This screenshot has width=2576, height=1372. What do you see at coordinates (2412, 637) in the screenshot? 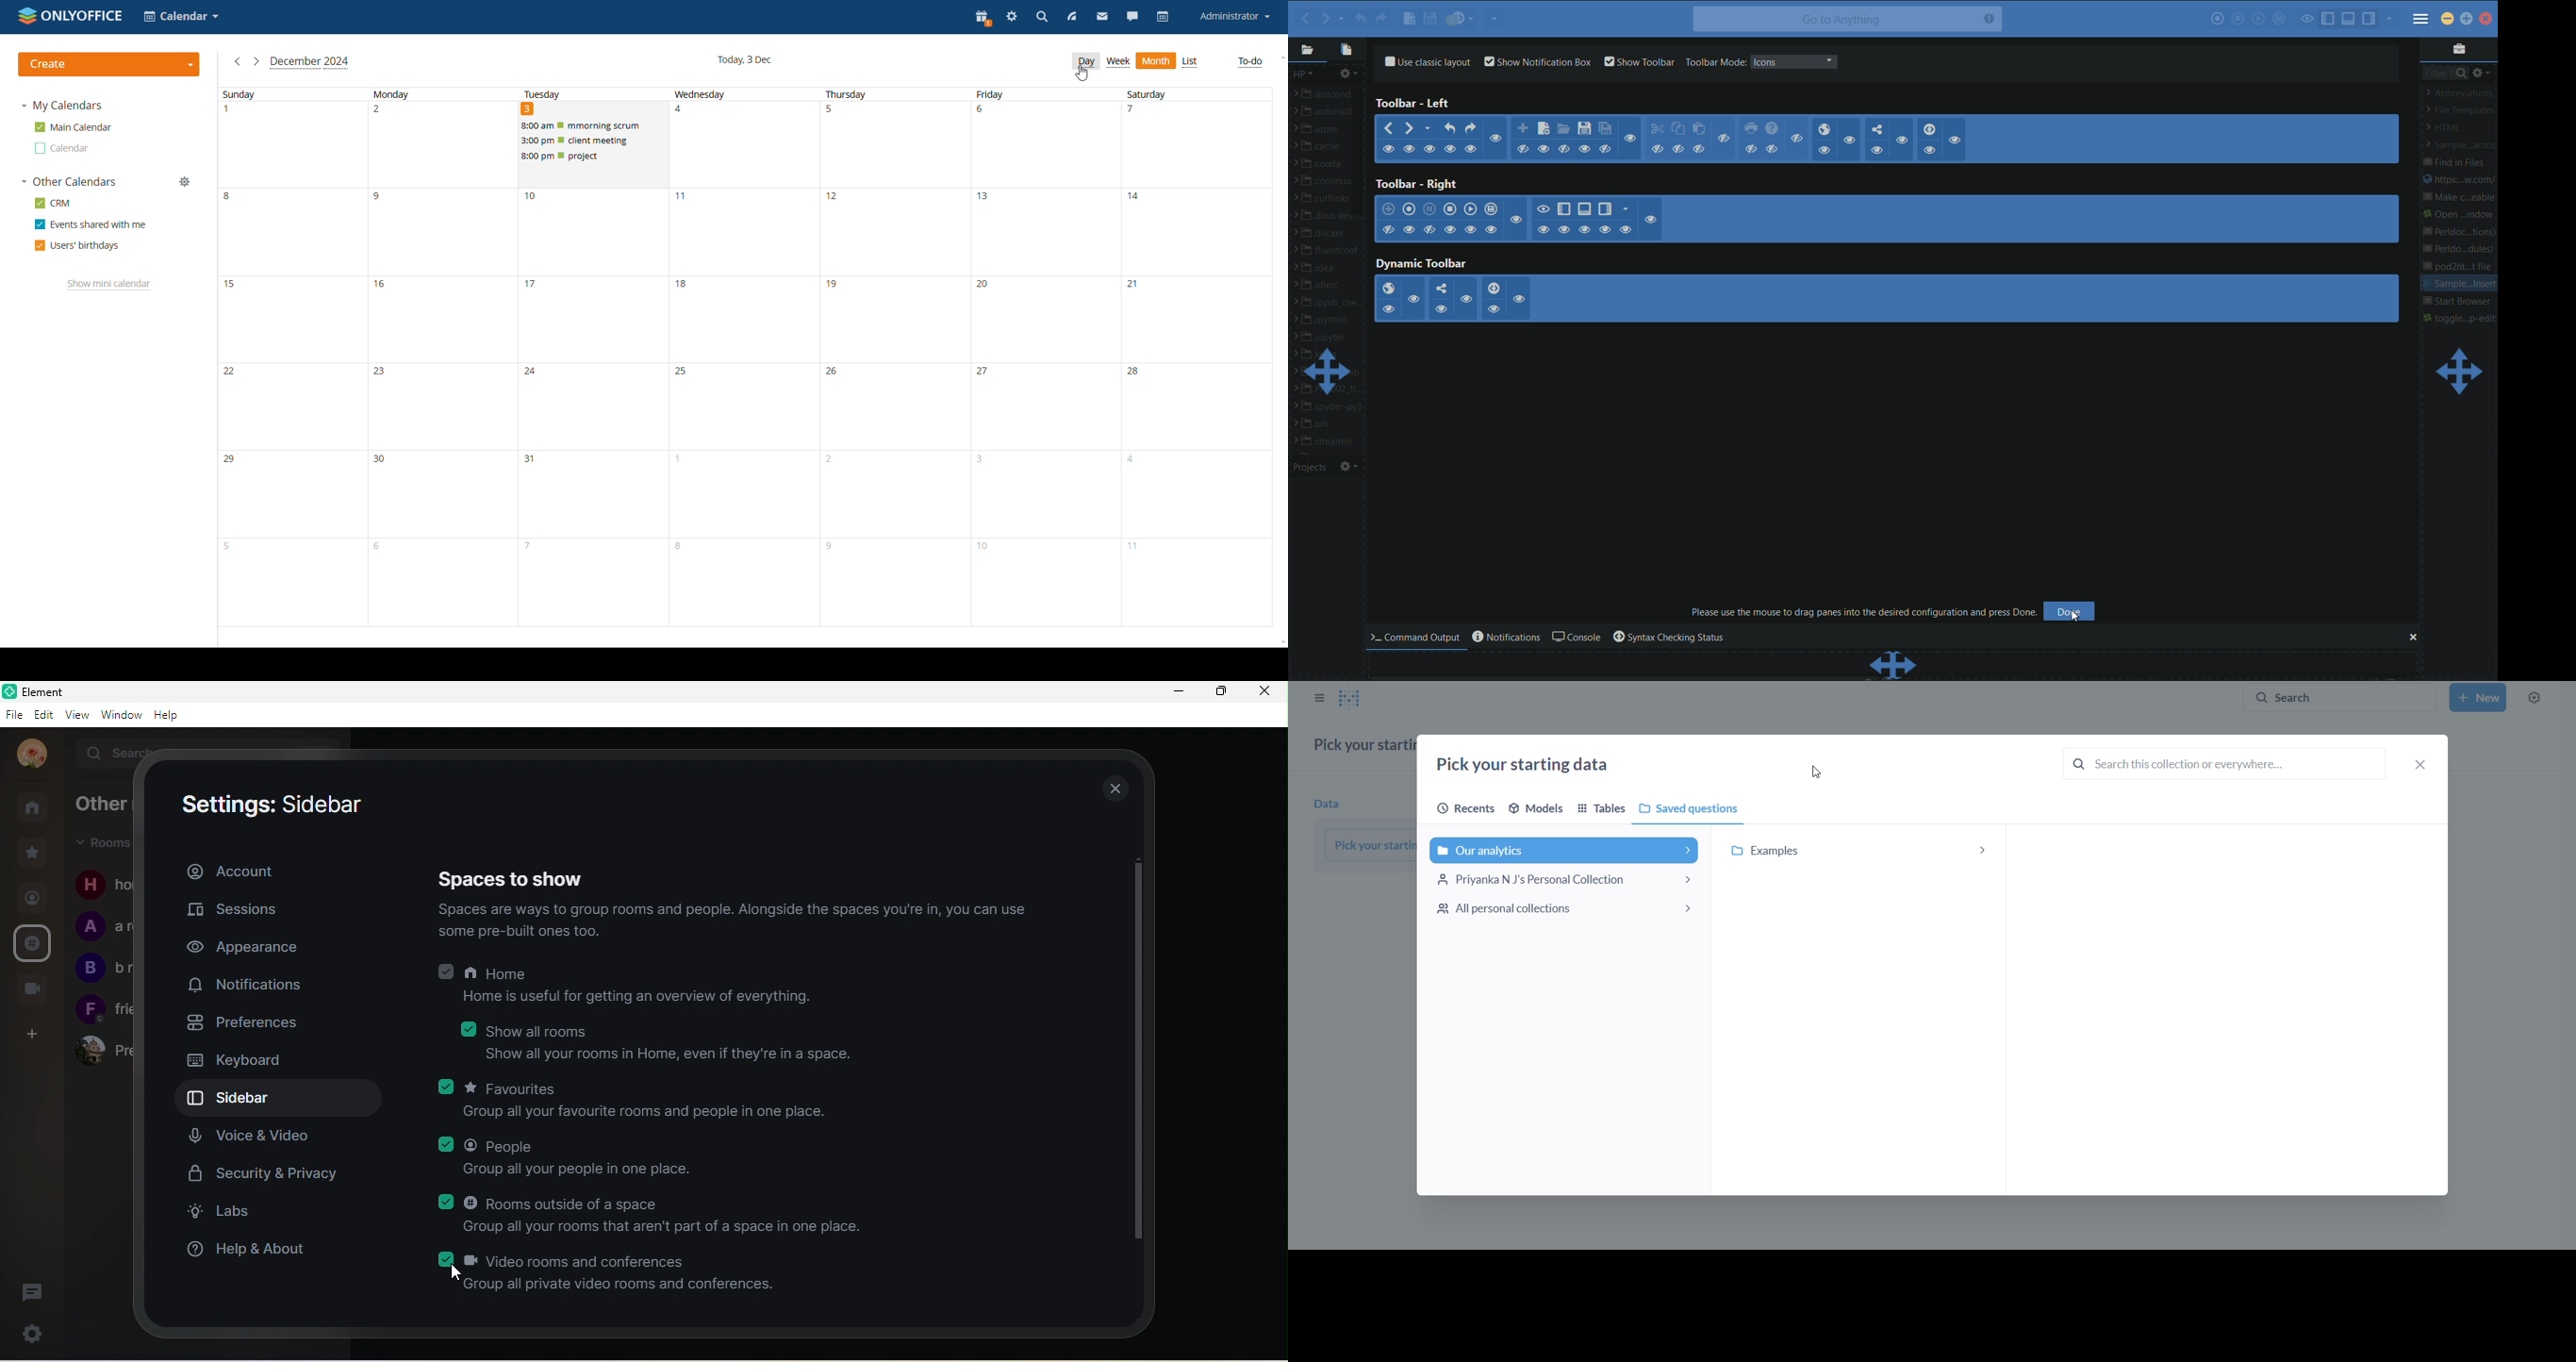
I see `close pane` at bounding box center [2412, 637].